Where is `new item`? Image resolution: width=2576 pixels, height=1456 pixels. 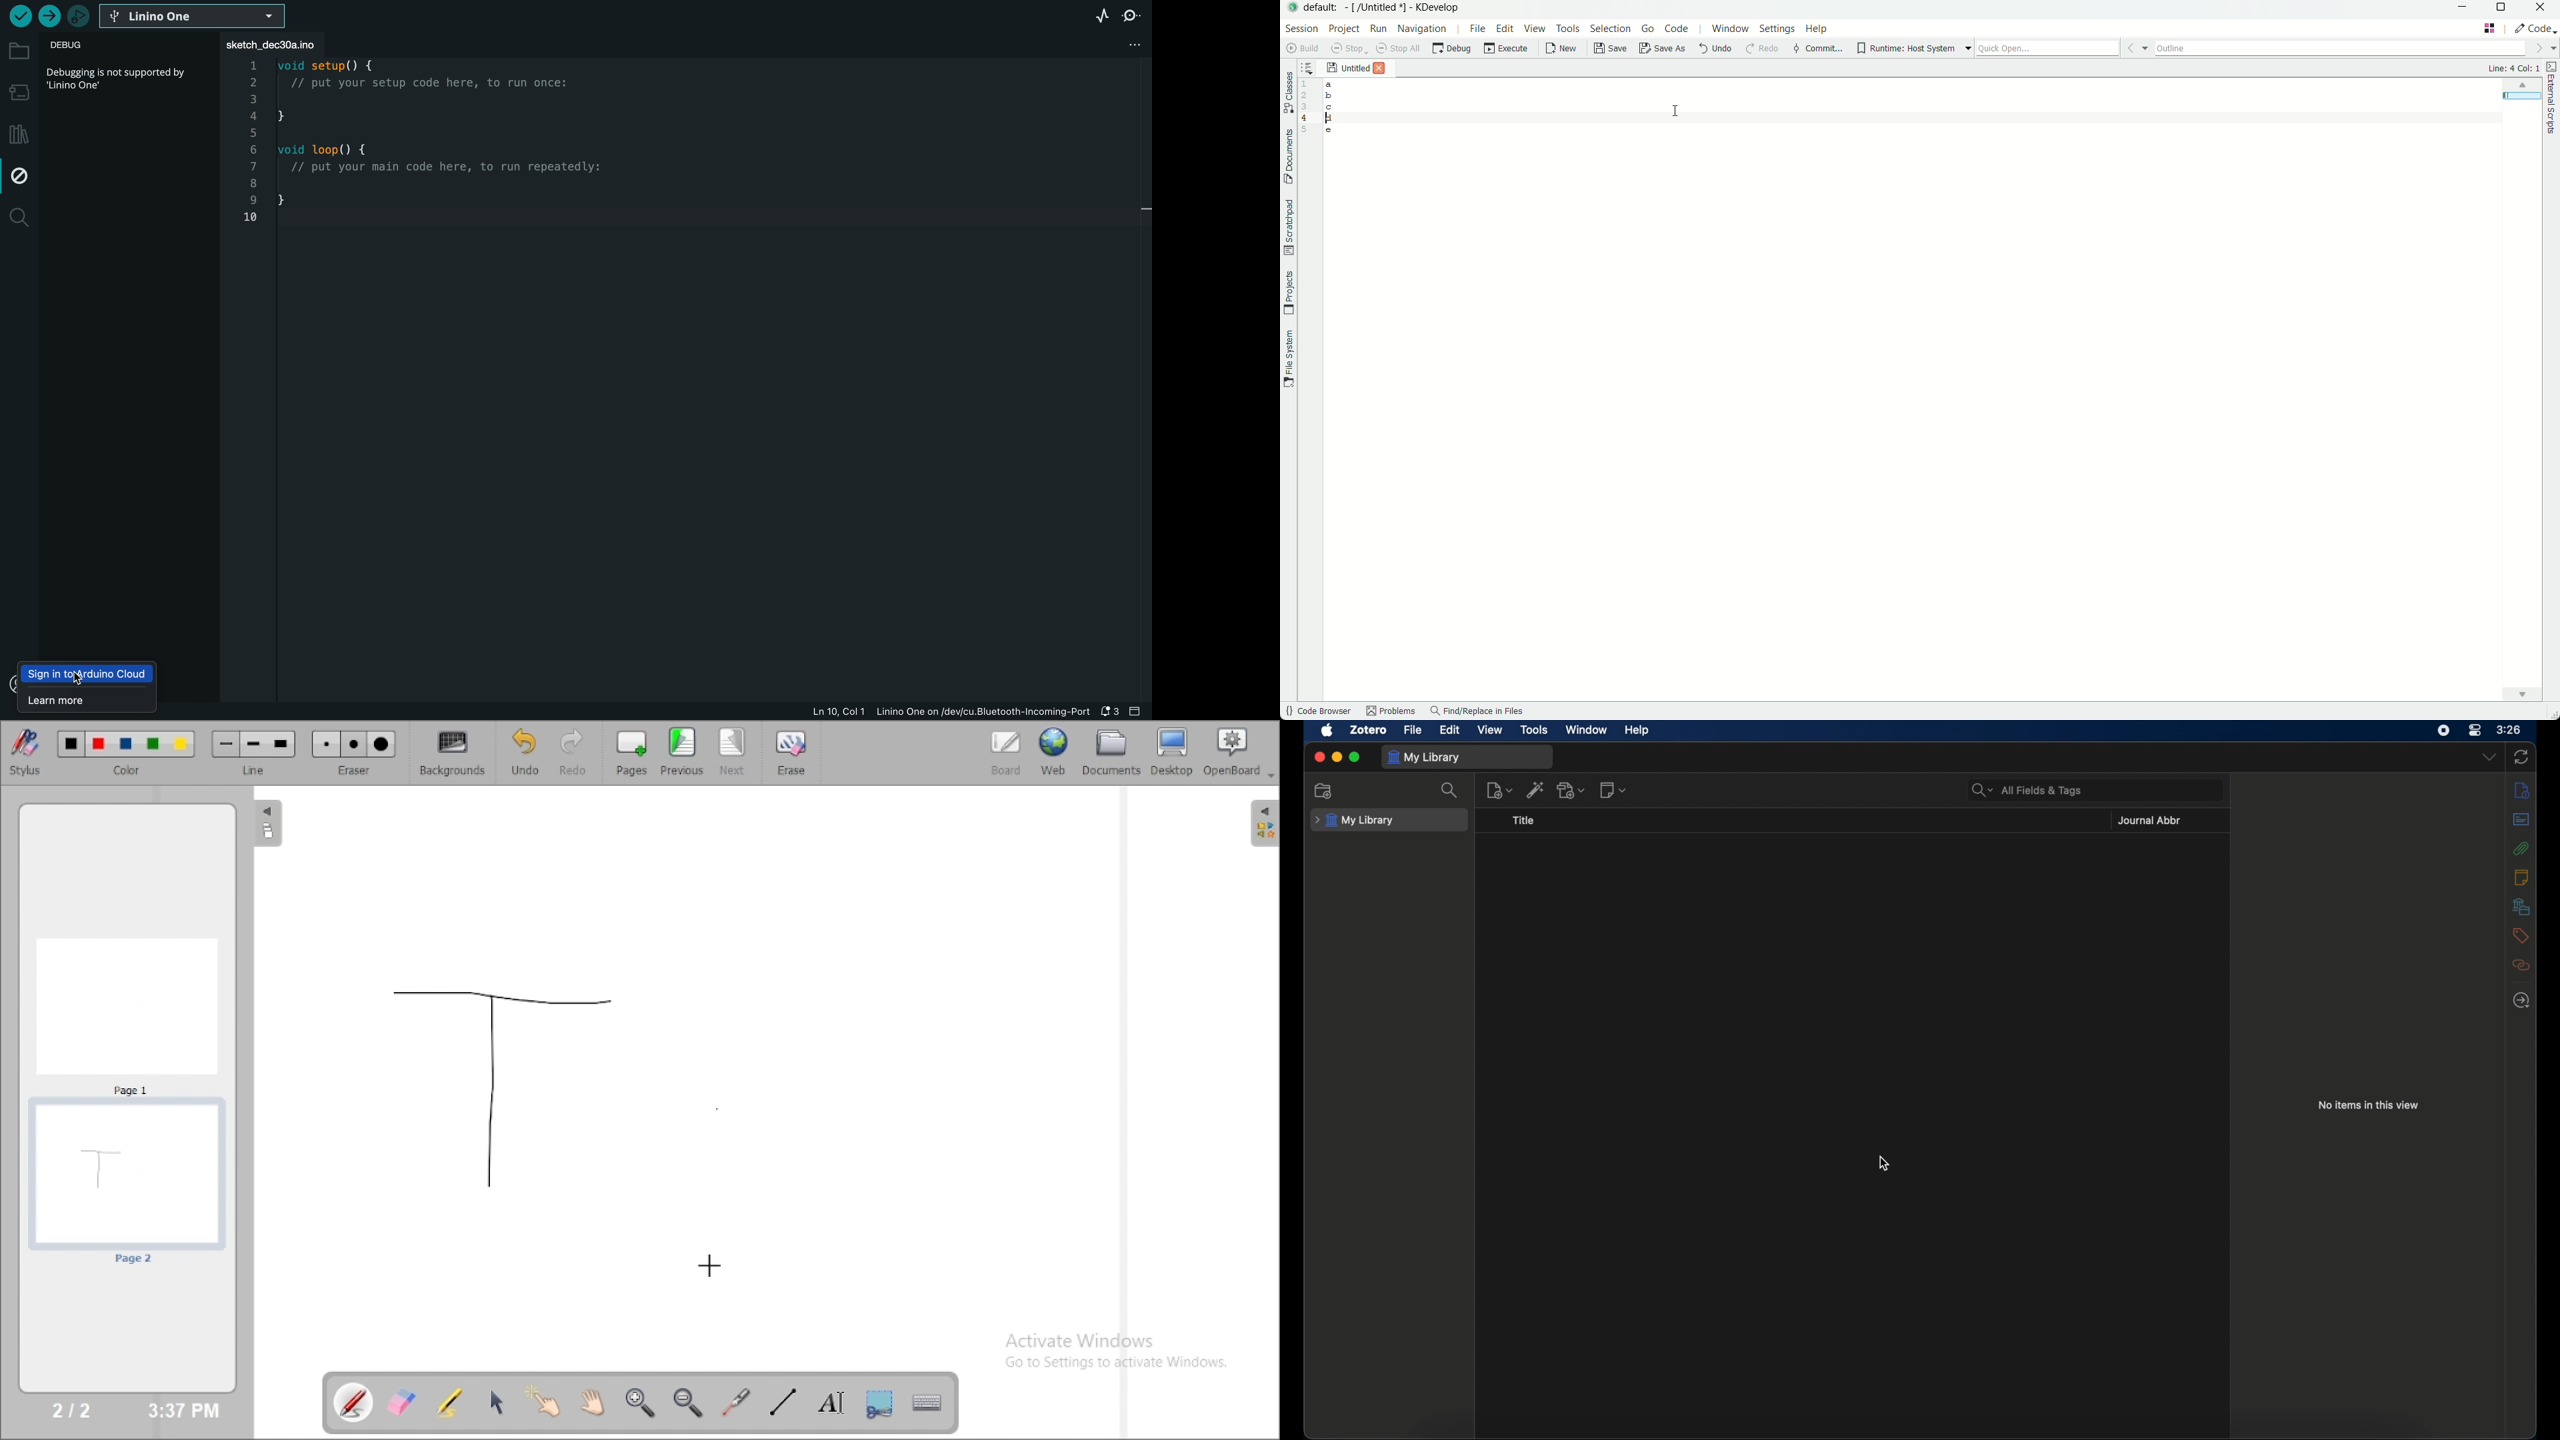
new item is located at coordinates (1499, 790).